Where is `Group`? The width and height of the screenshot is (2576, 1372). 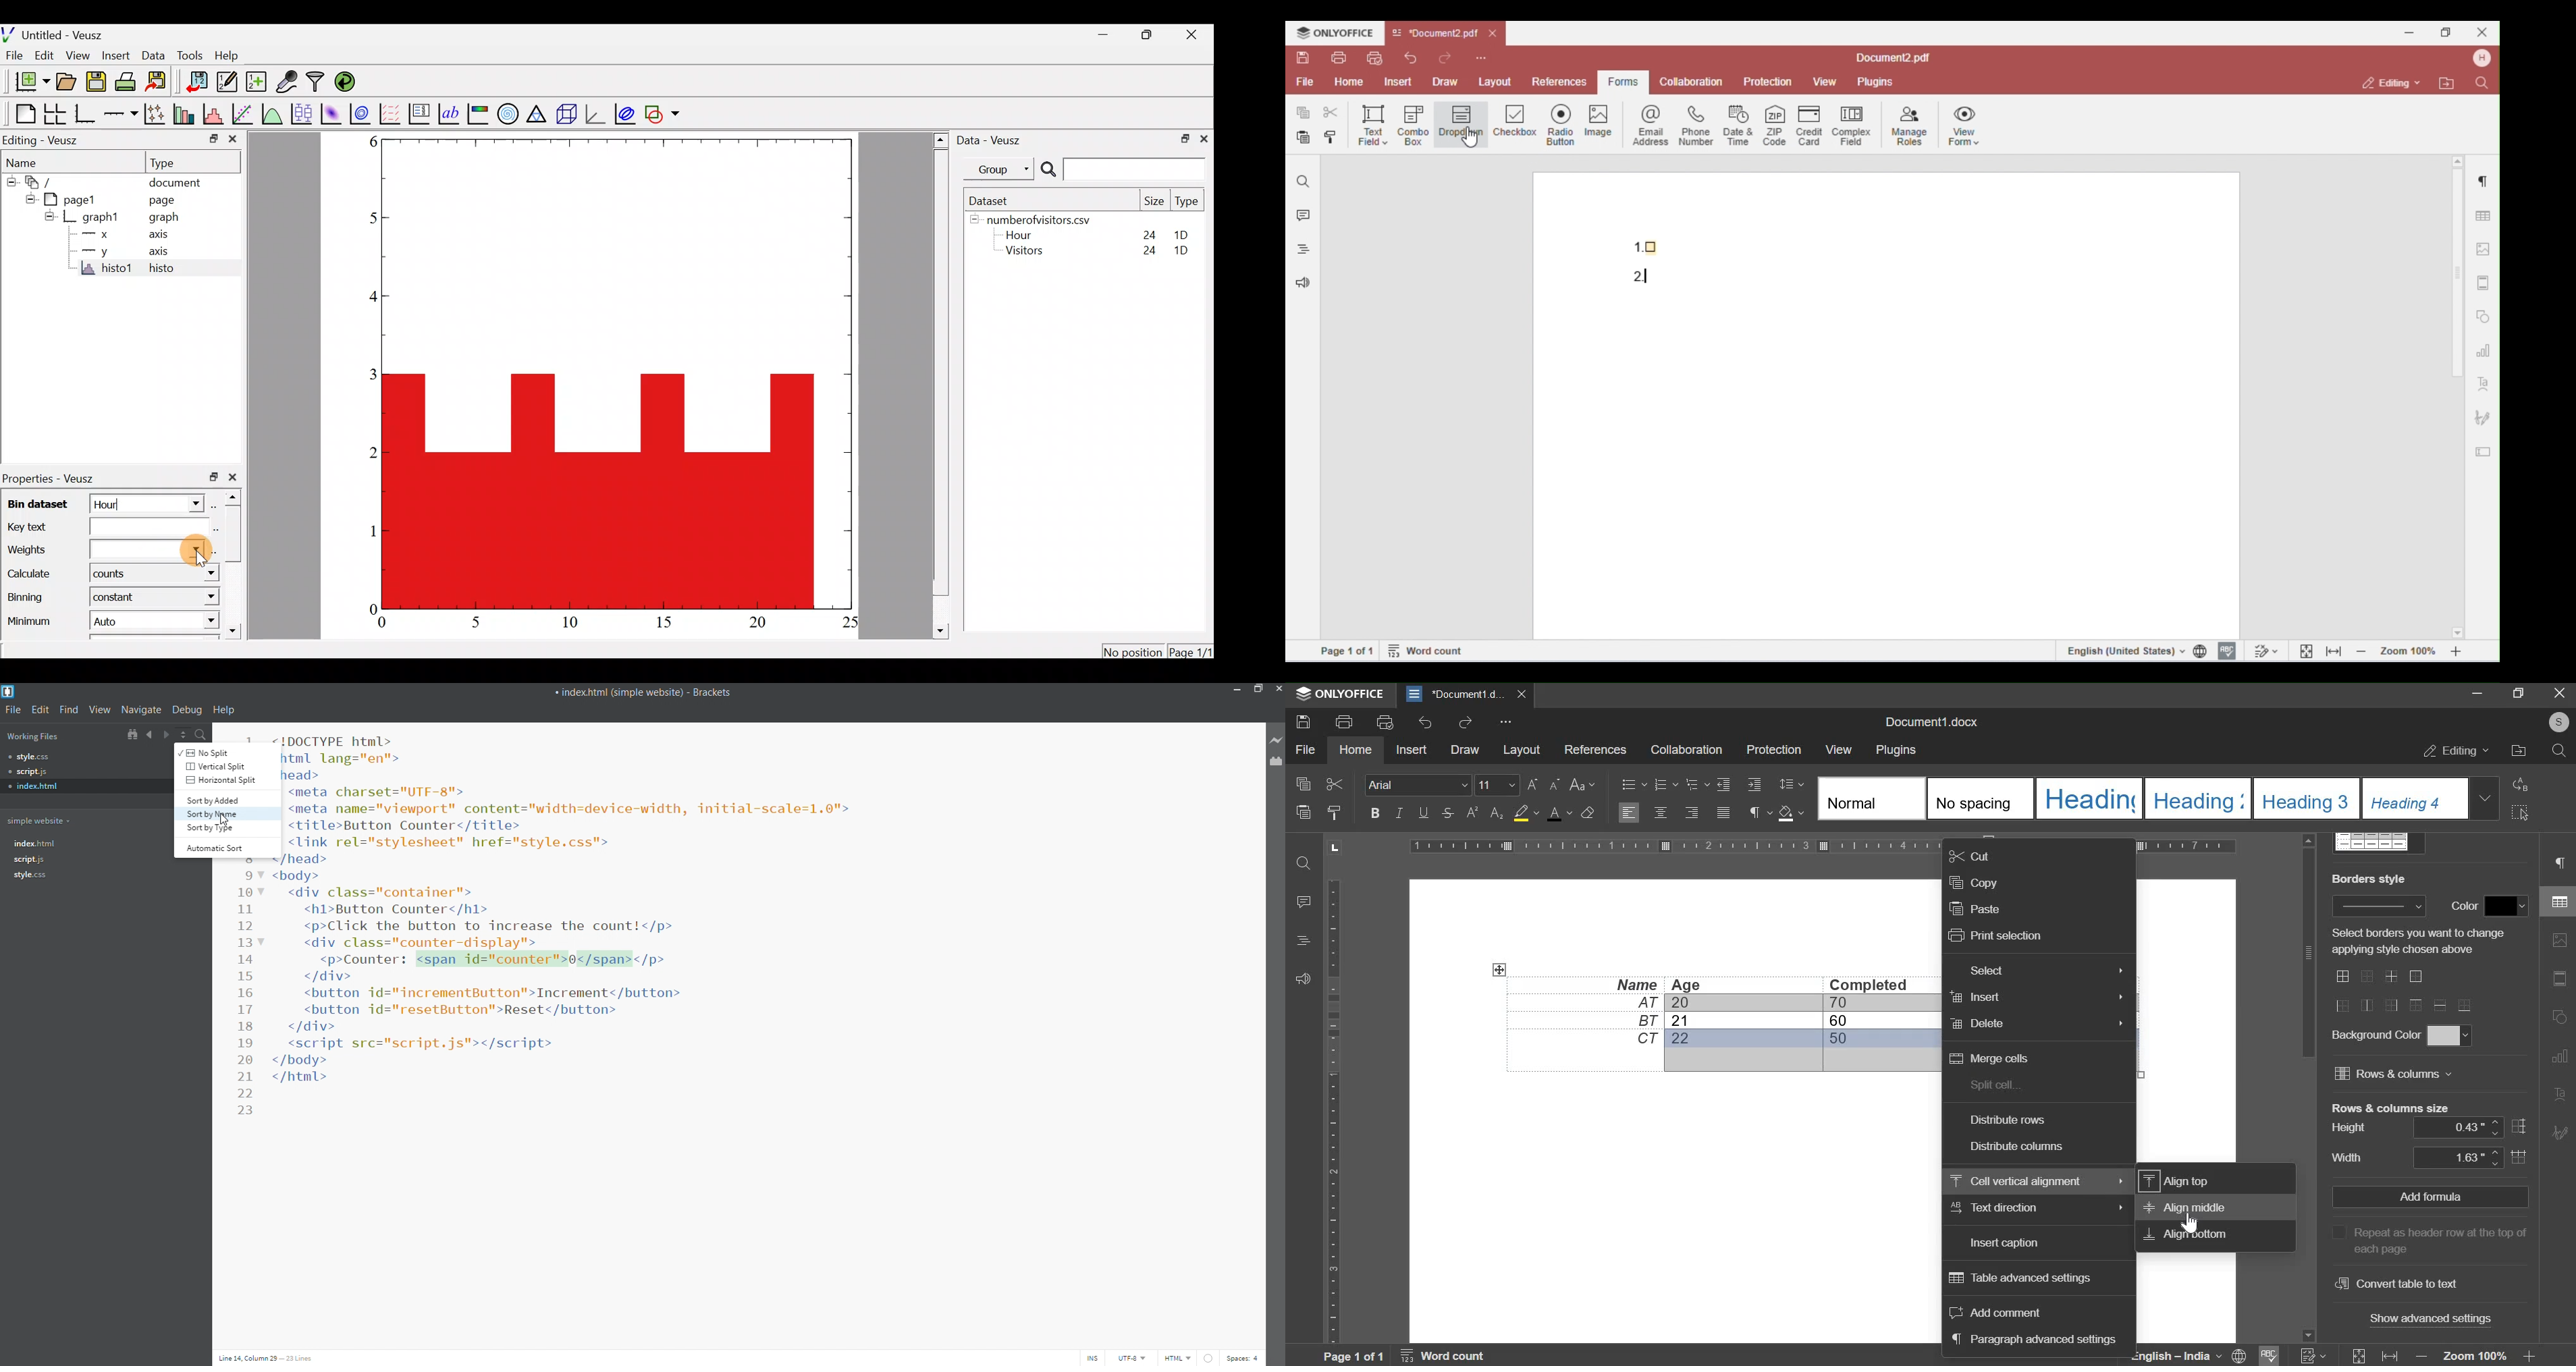
Group is located at coordinates (999, 171).